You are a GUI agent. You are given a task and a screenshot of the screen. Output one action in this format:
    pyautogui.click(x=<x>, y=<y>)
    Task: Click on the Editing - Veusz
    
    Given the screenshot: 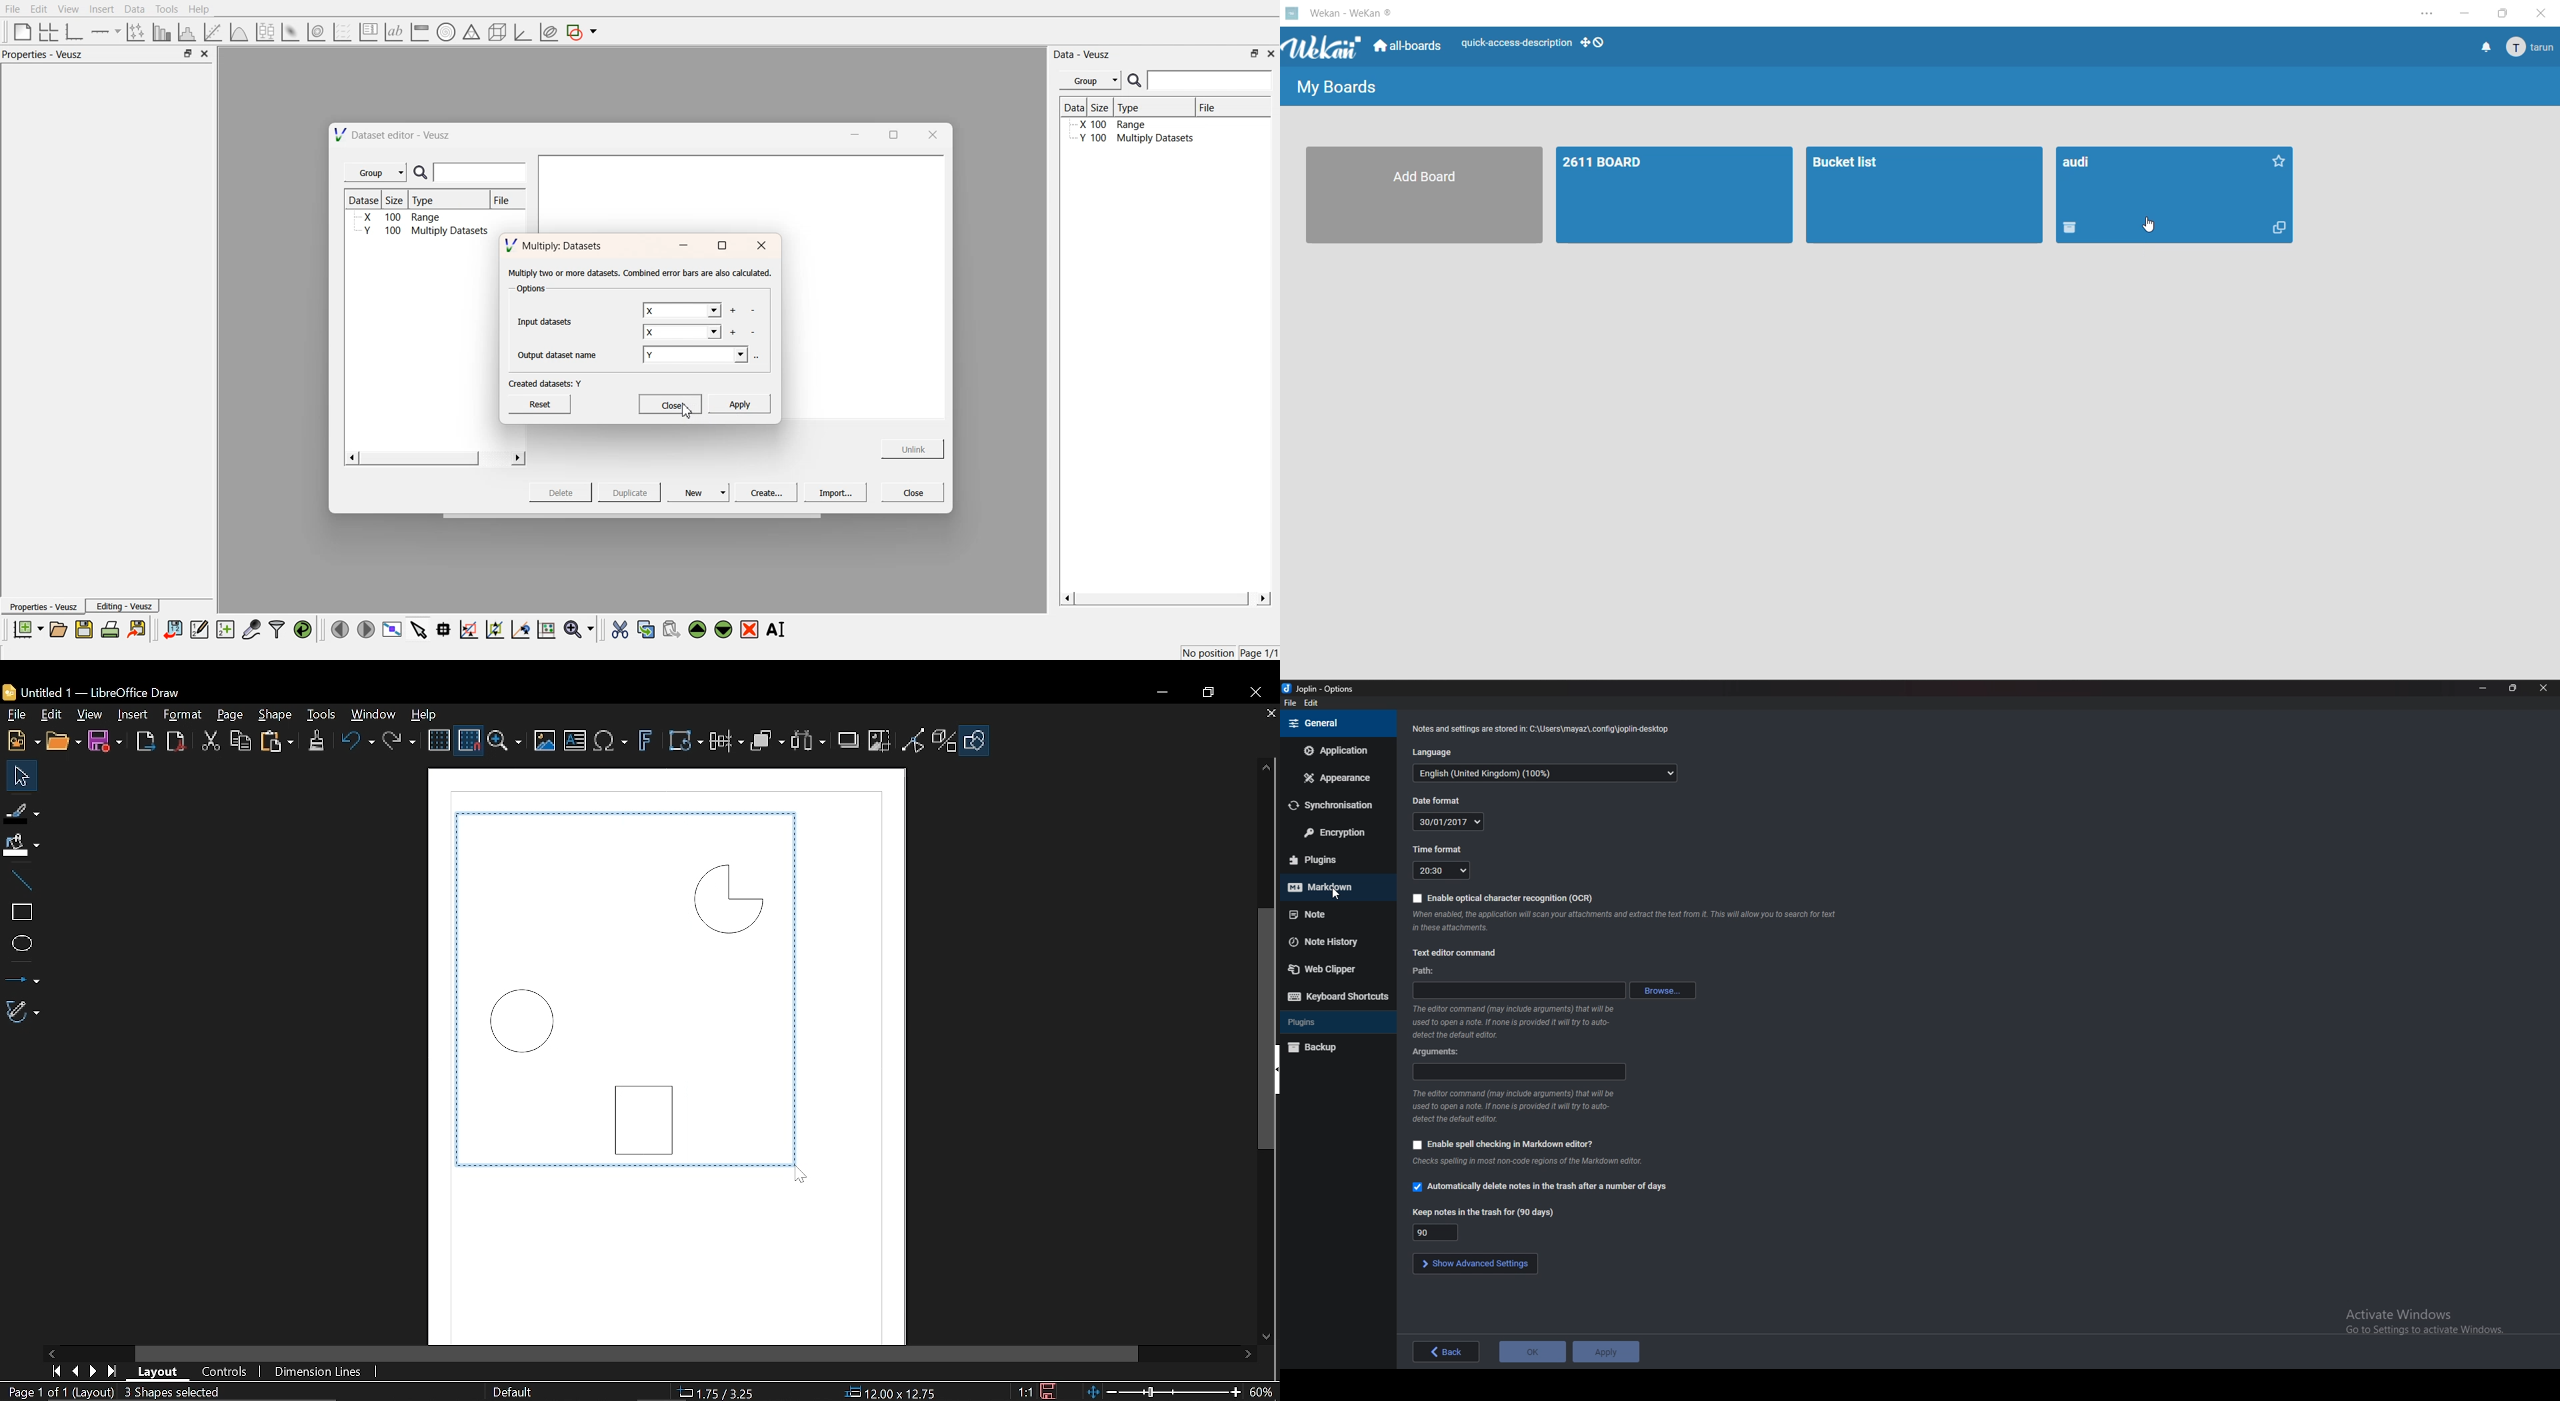 What is the action you would take?
    pyautogui.click(x=124, y=606)
    